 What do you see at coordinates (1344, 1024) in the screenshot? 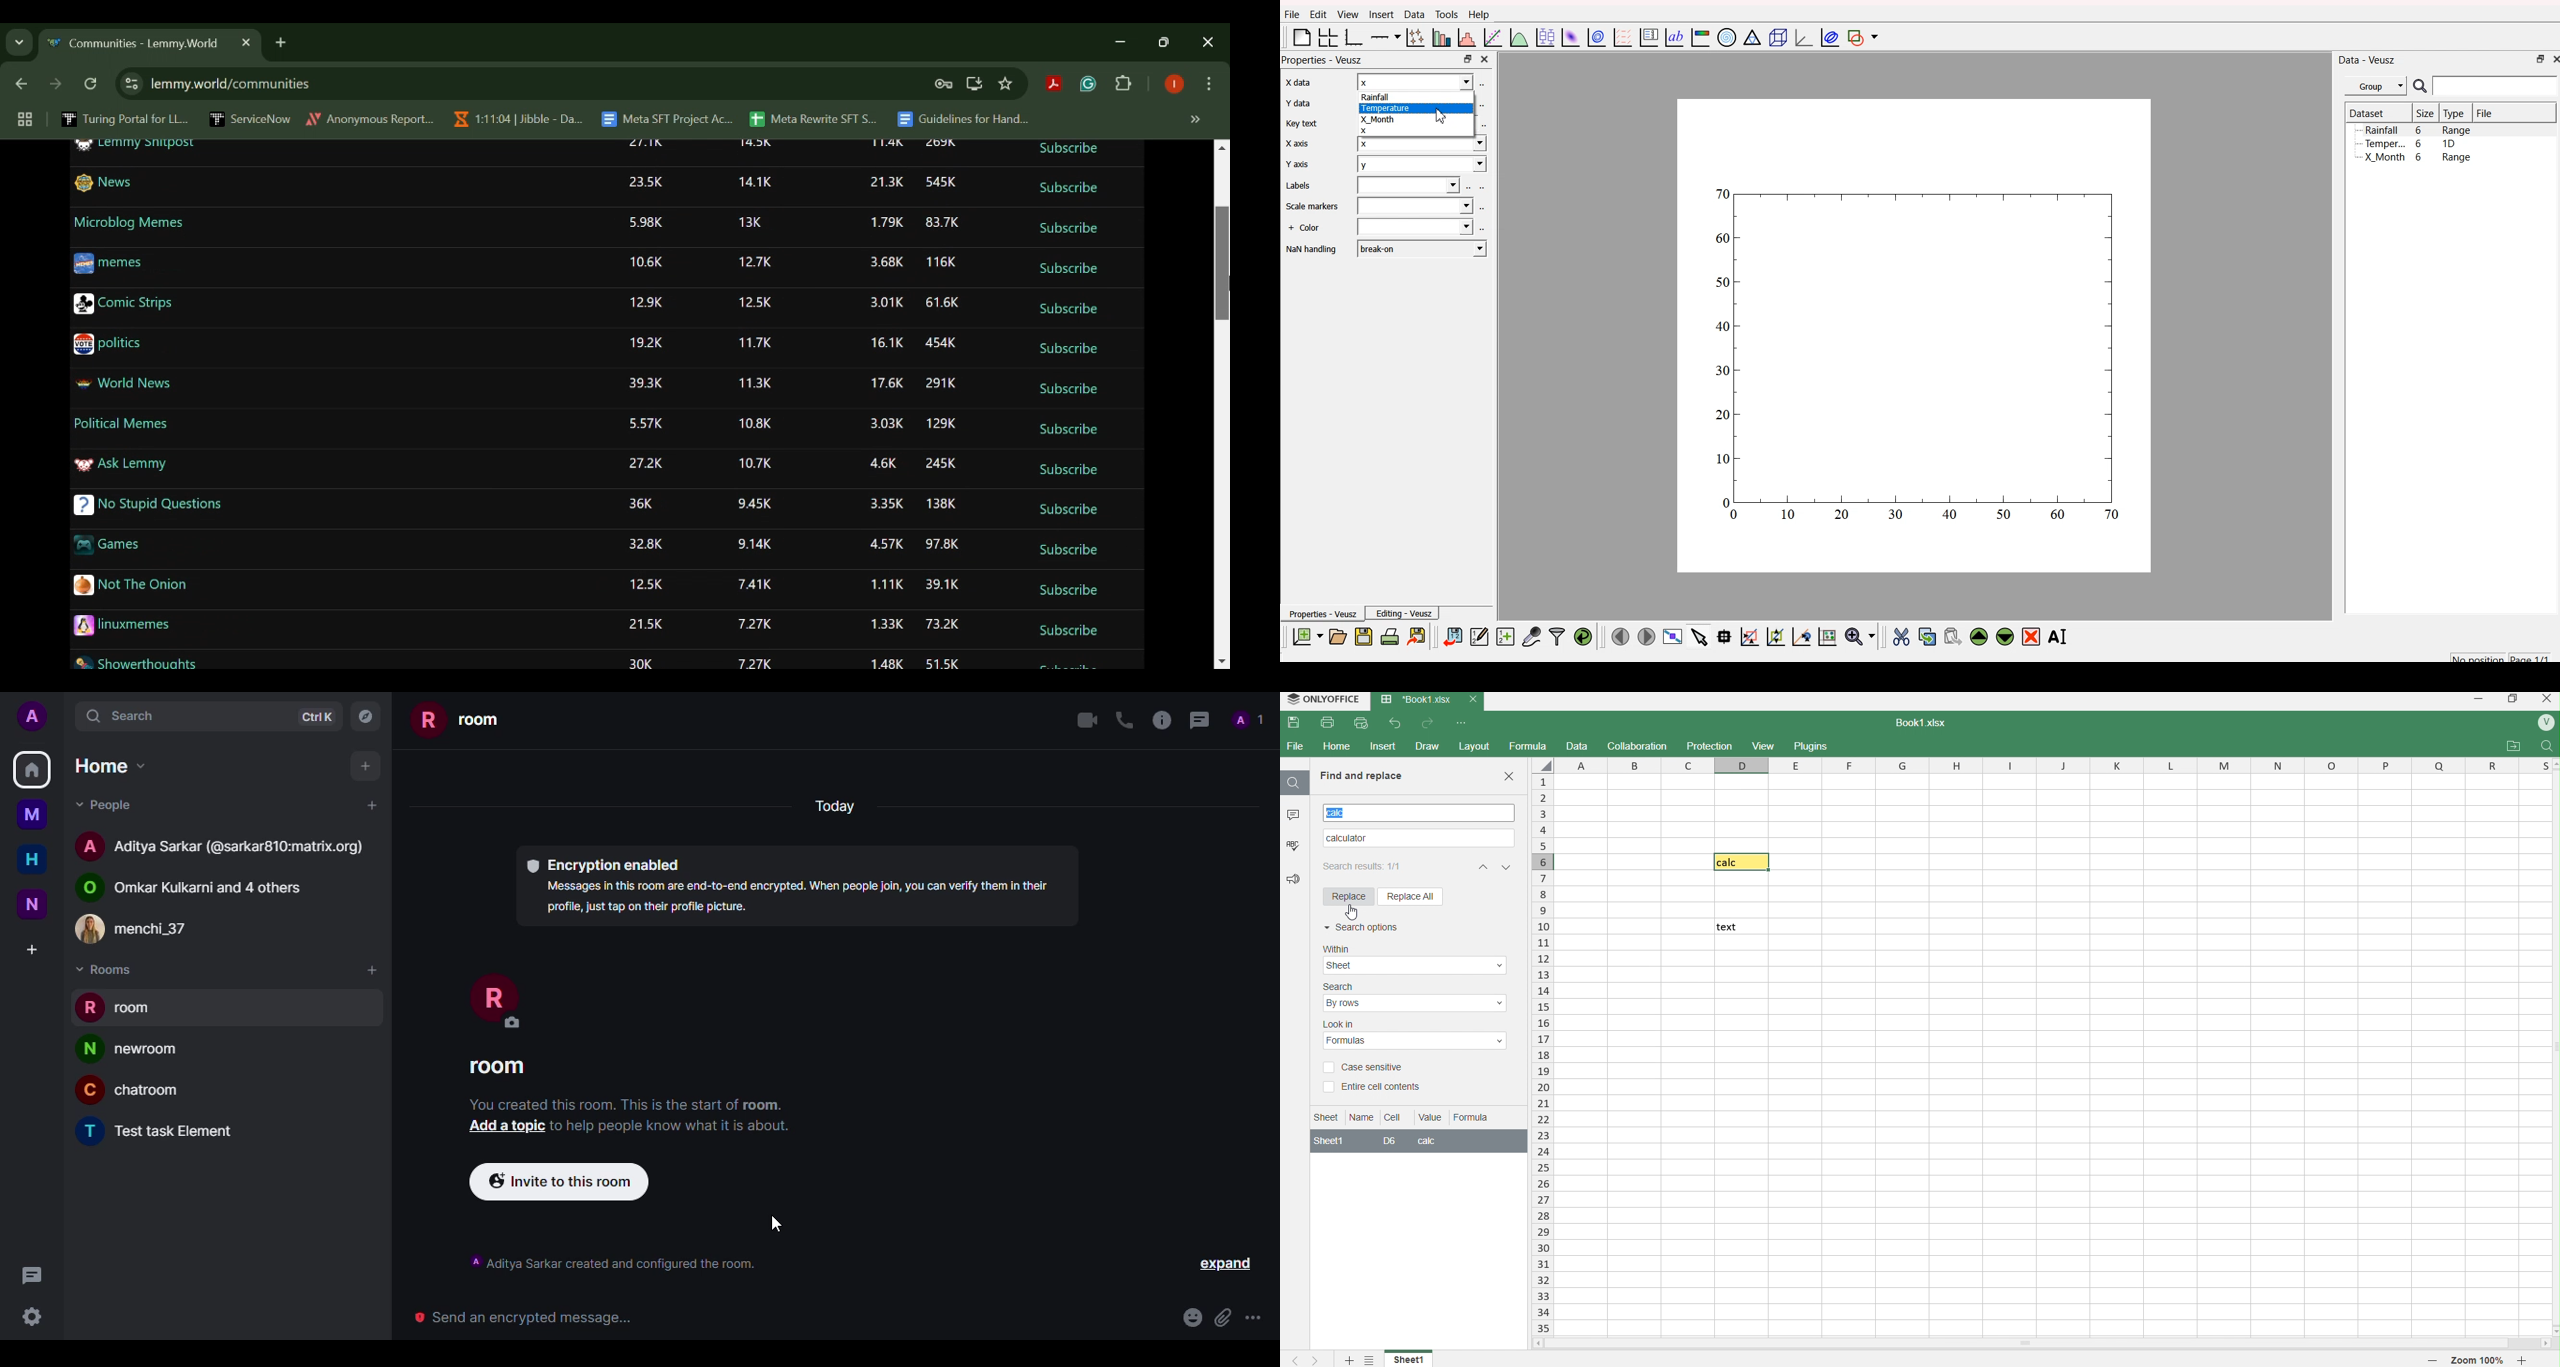
I see `lookin` at bounding box center [1344, 1024].